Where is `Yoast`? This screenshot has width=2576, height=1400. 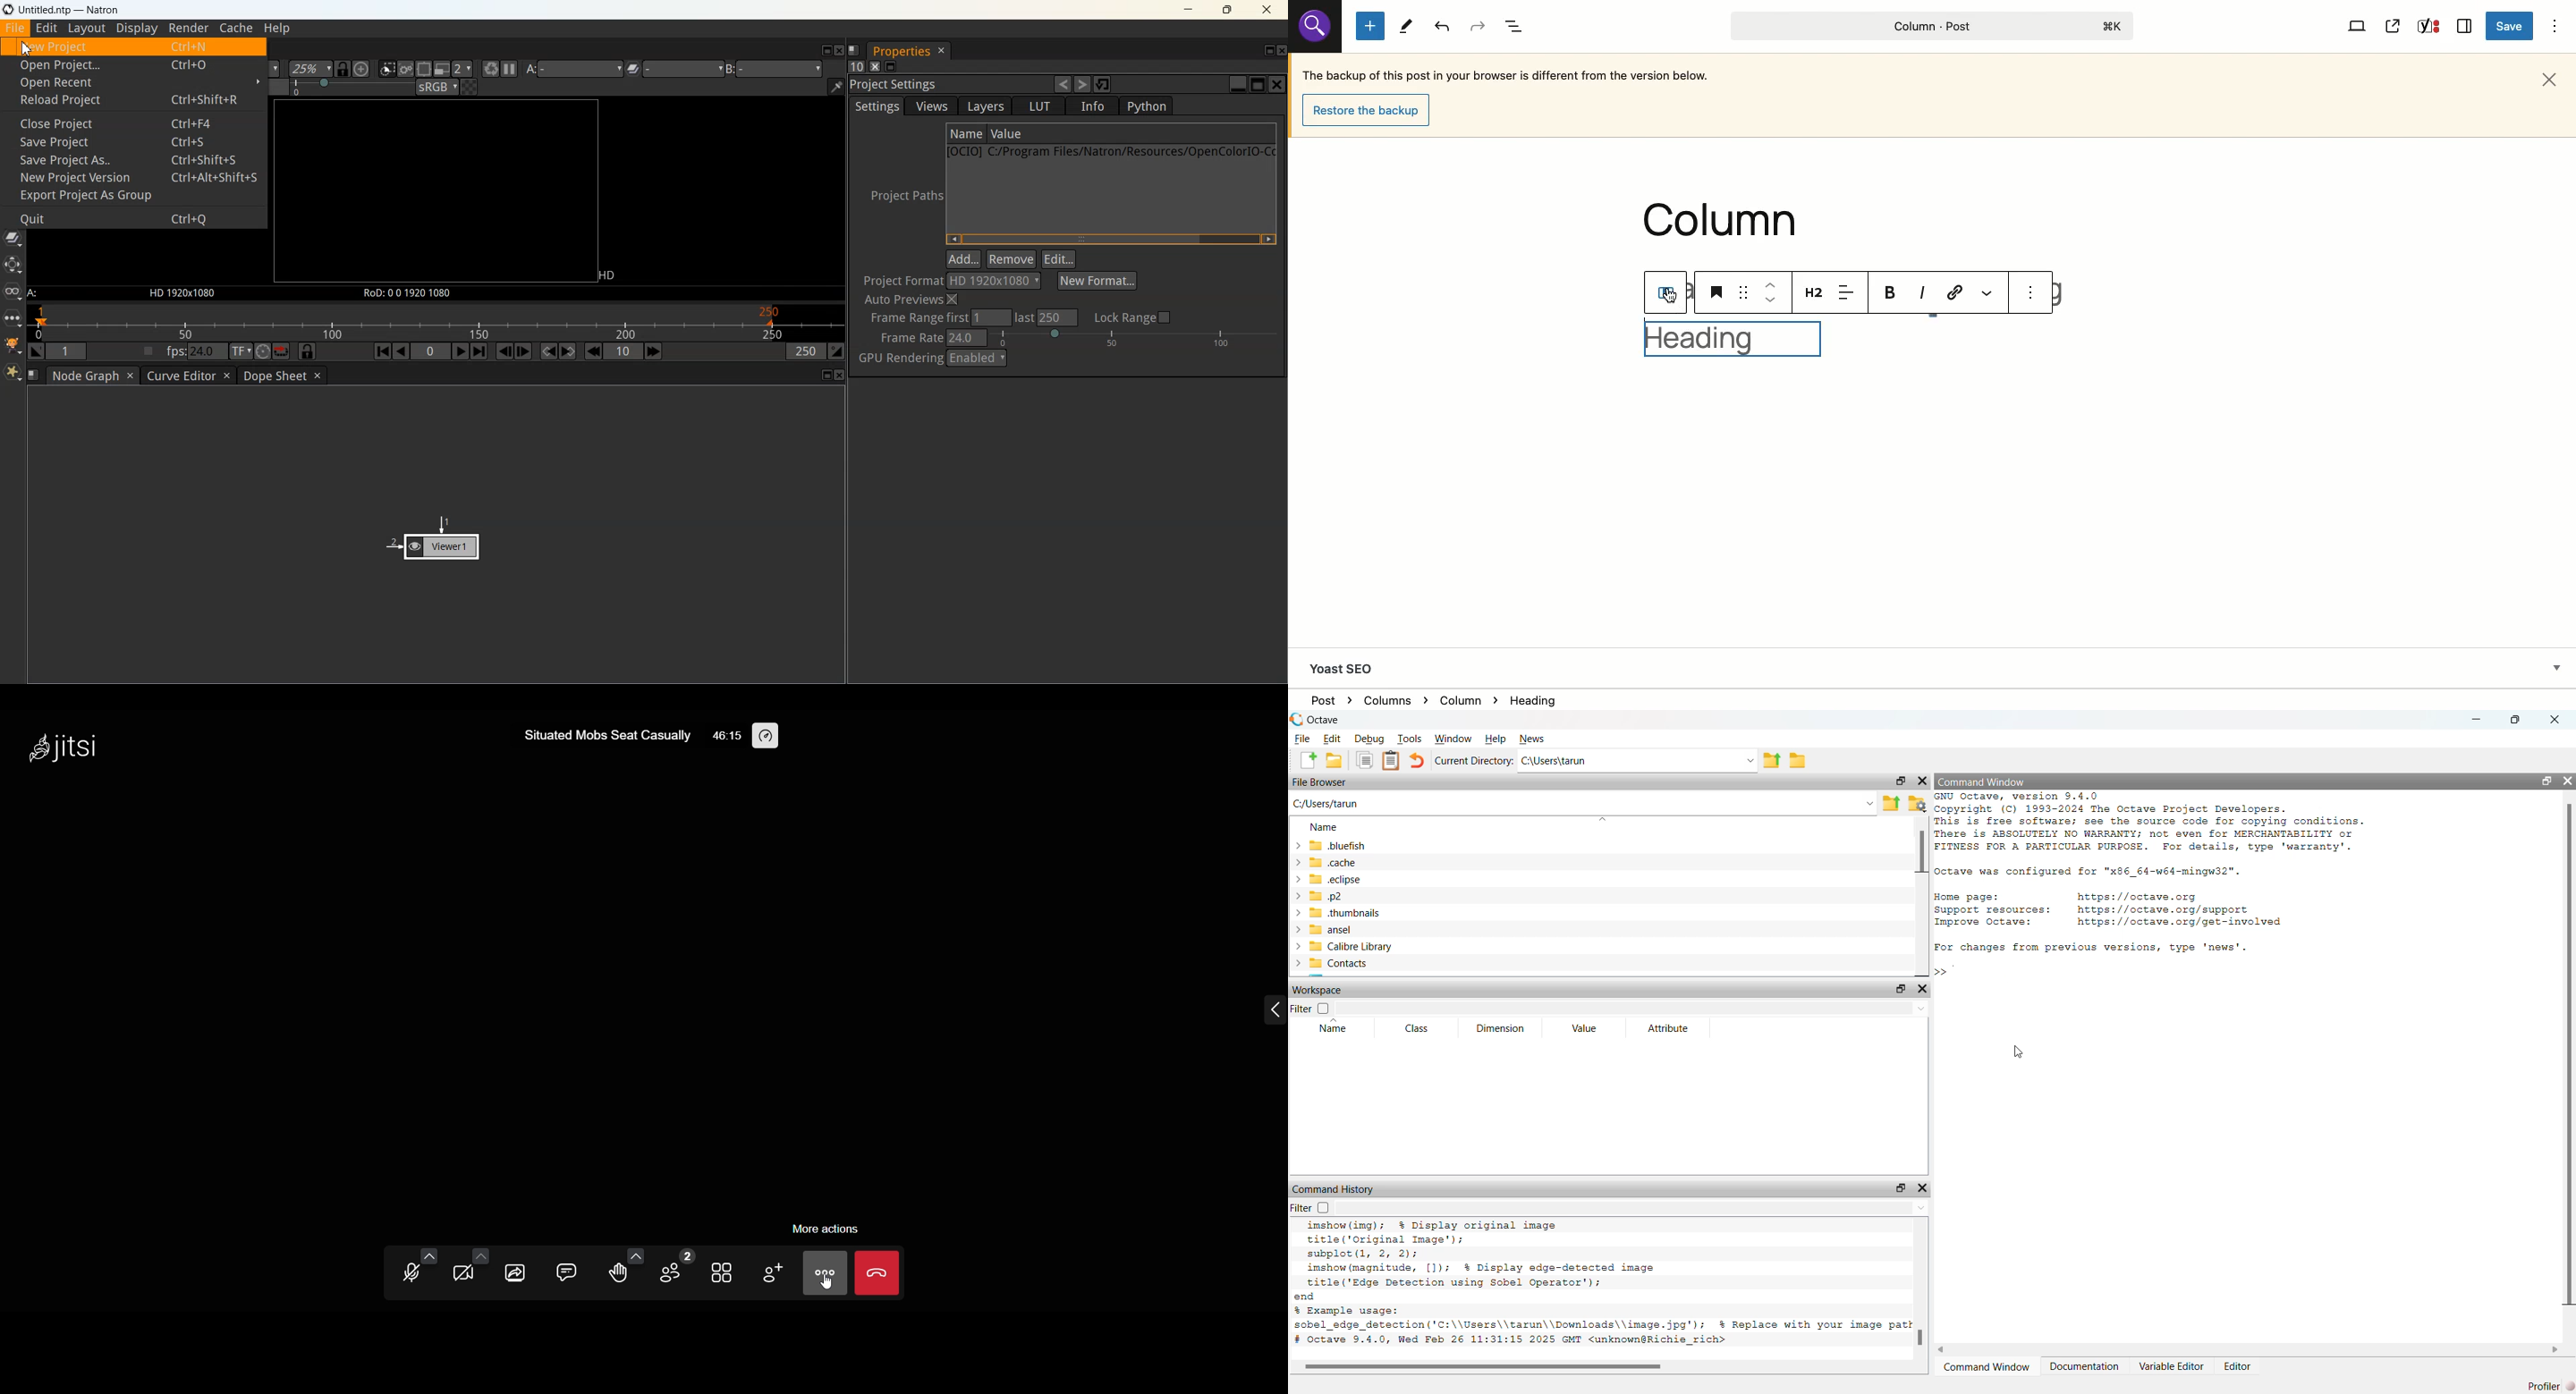 Yoast is located at coordinates (2427, 28).